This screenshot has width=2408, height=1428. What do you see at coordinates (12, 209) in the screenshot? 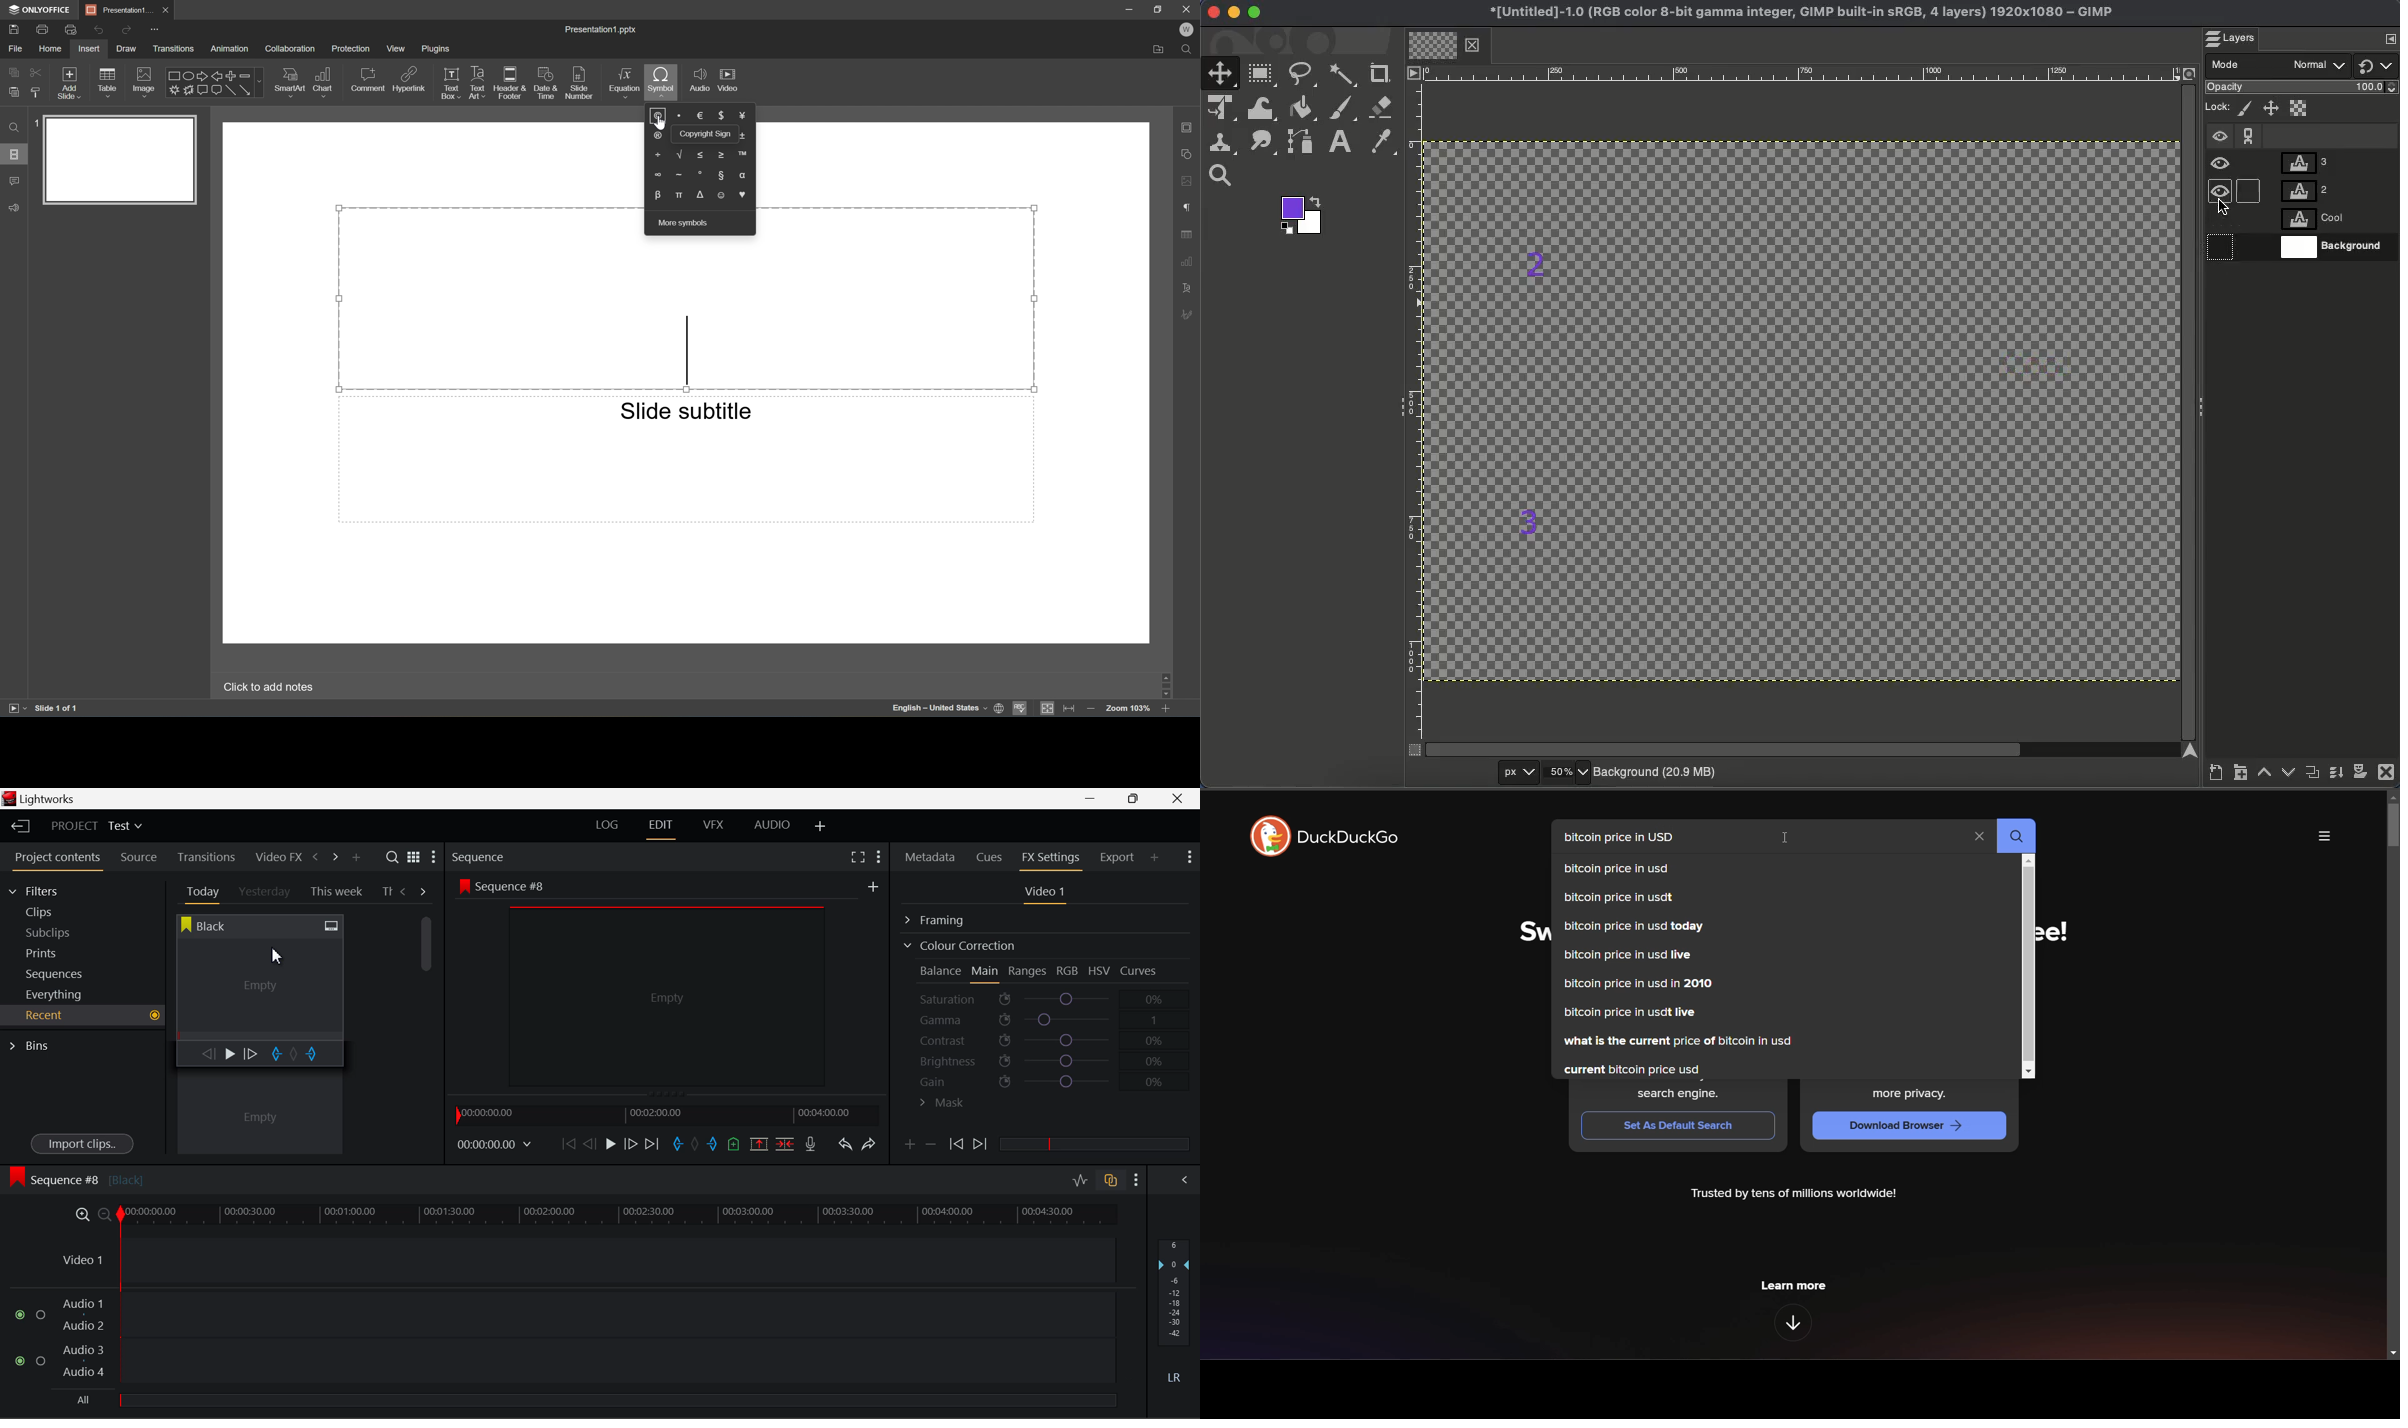
I see `Feedback & Support` at bounding box center [12, 209].